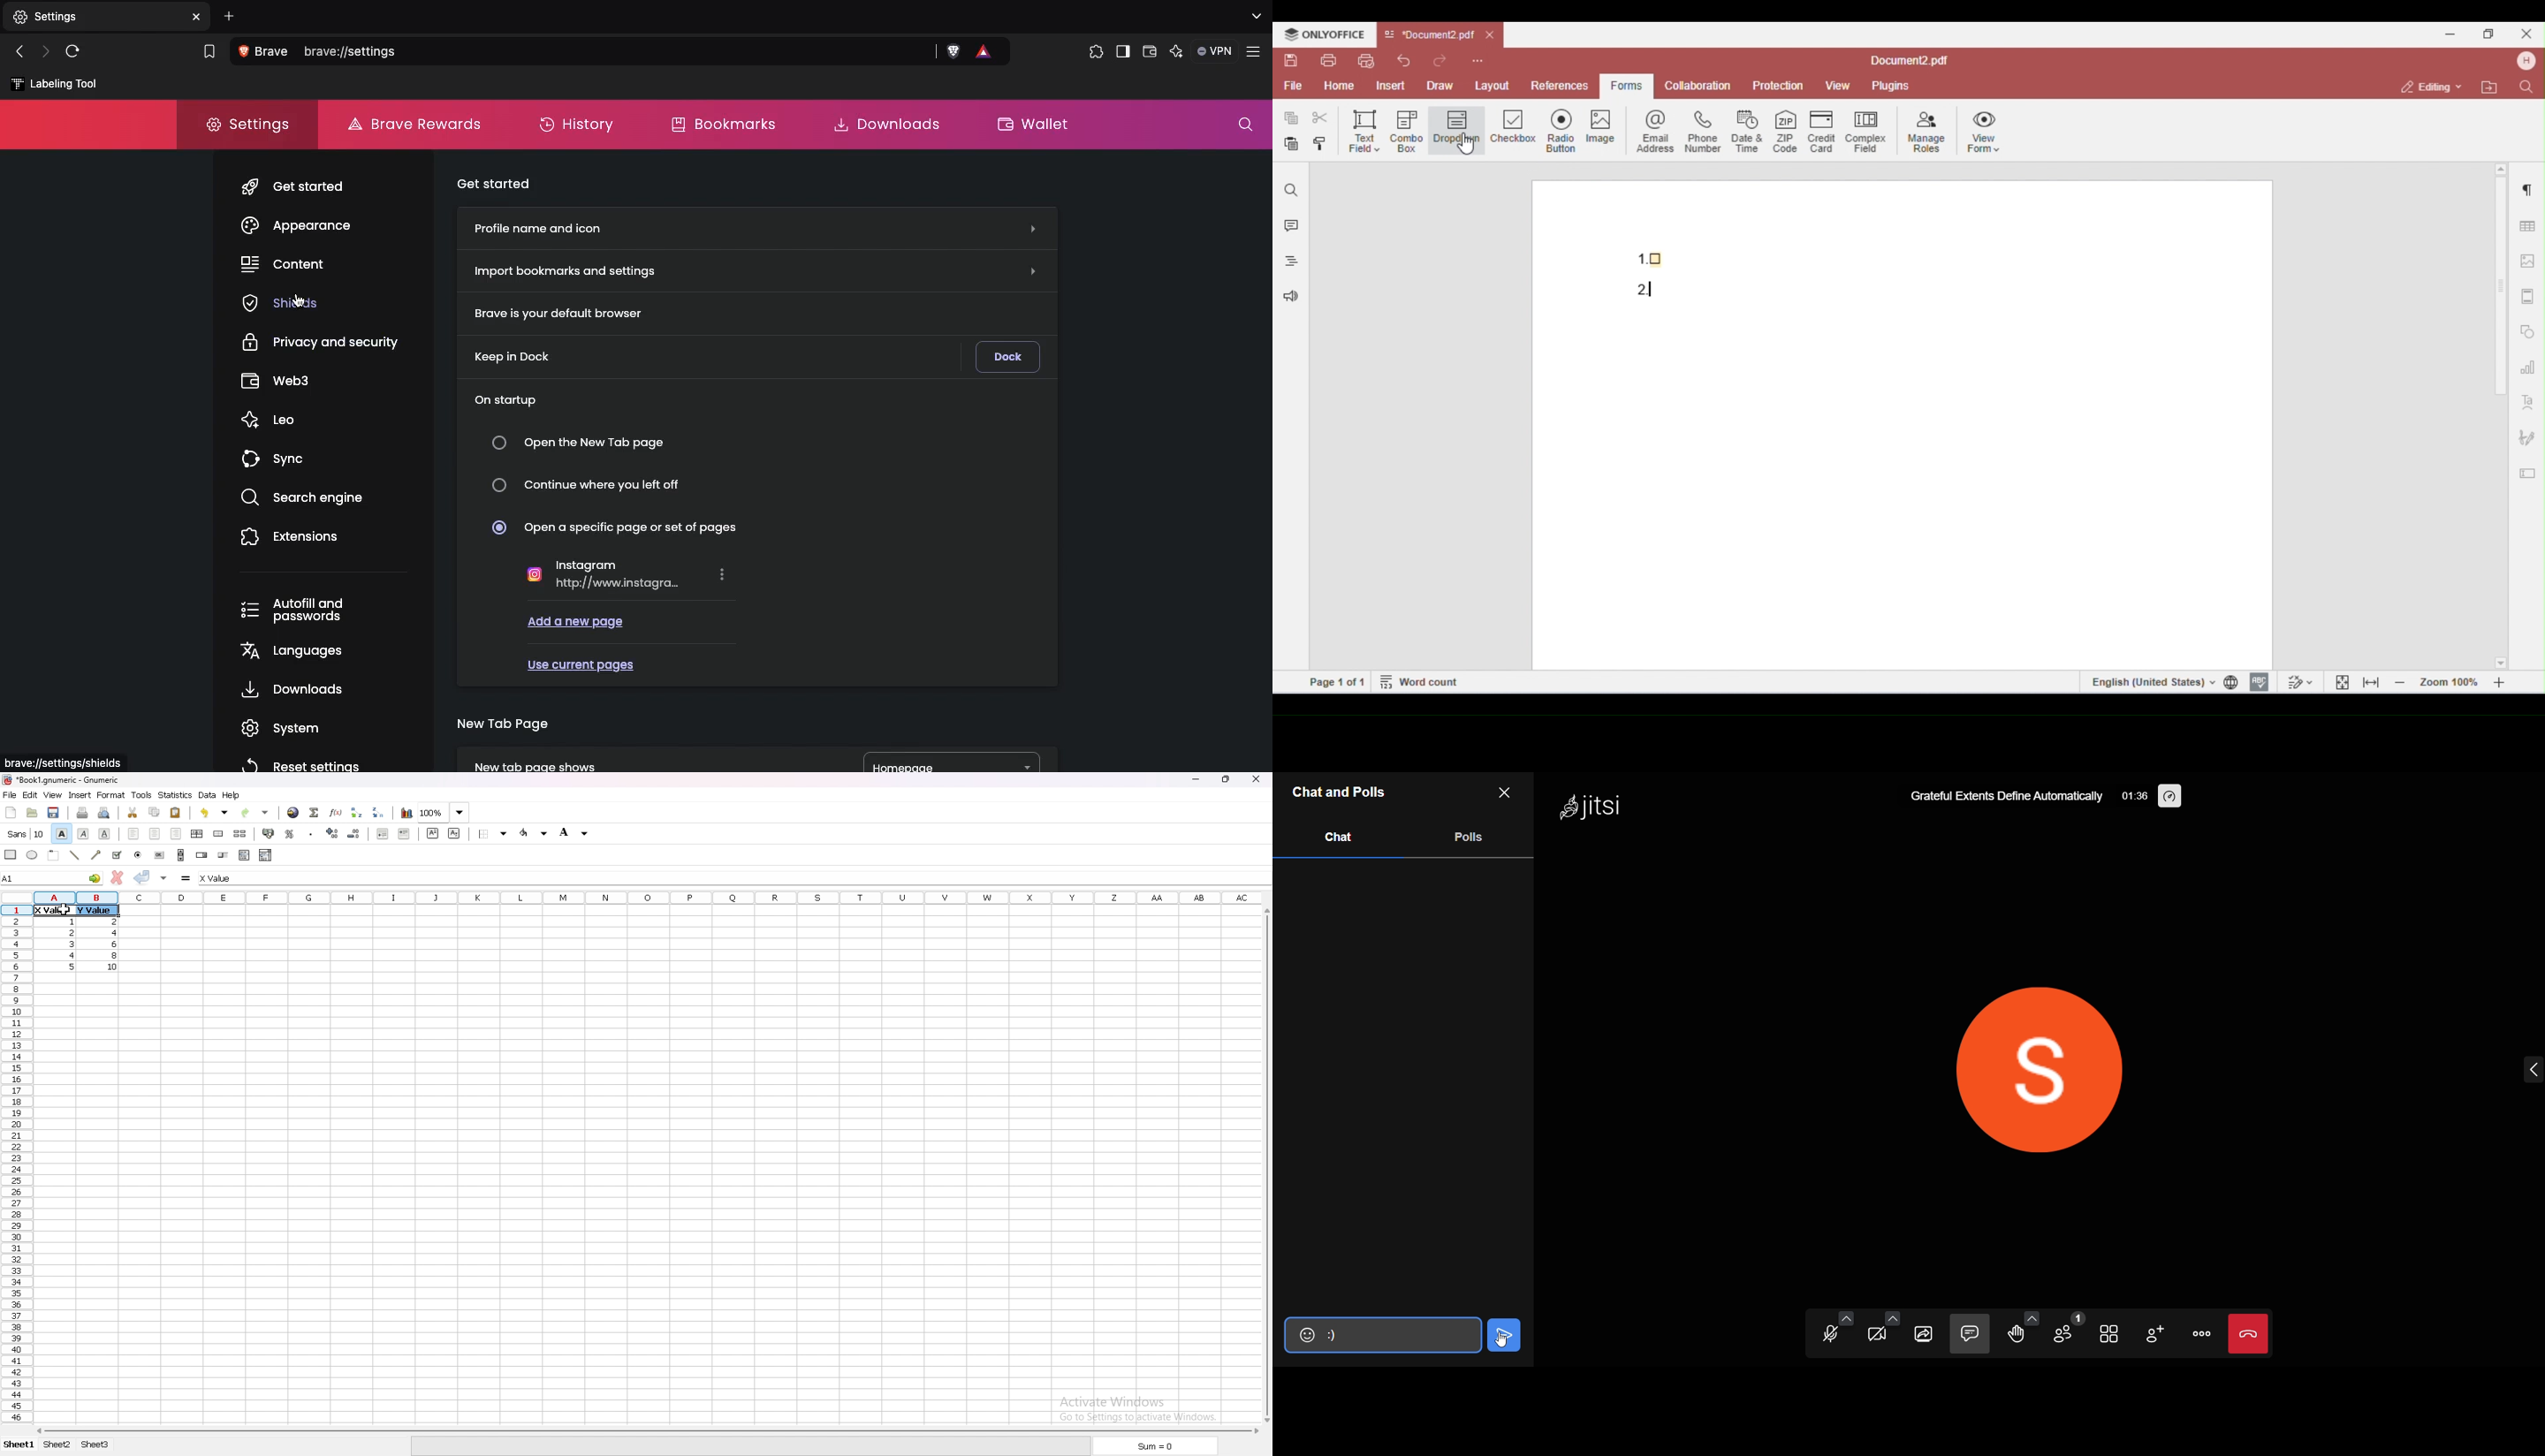 This screenshot has width=2548, height=1456. Describe the element at coordinates (1892, 1318) in the screenshot. I see `video setting` at that location.